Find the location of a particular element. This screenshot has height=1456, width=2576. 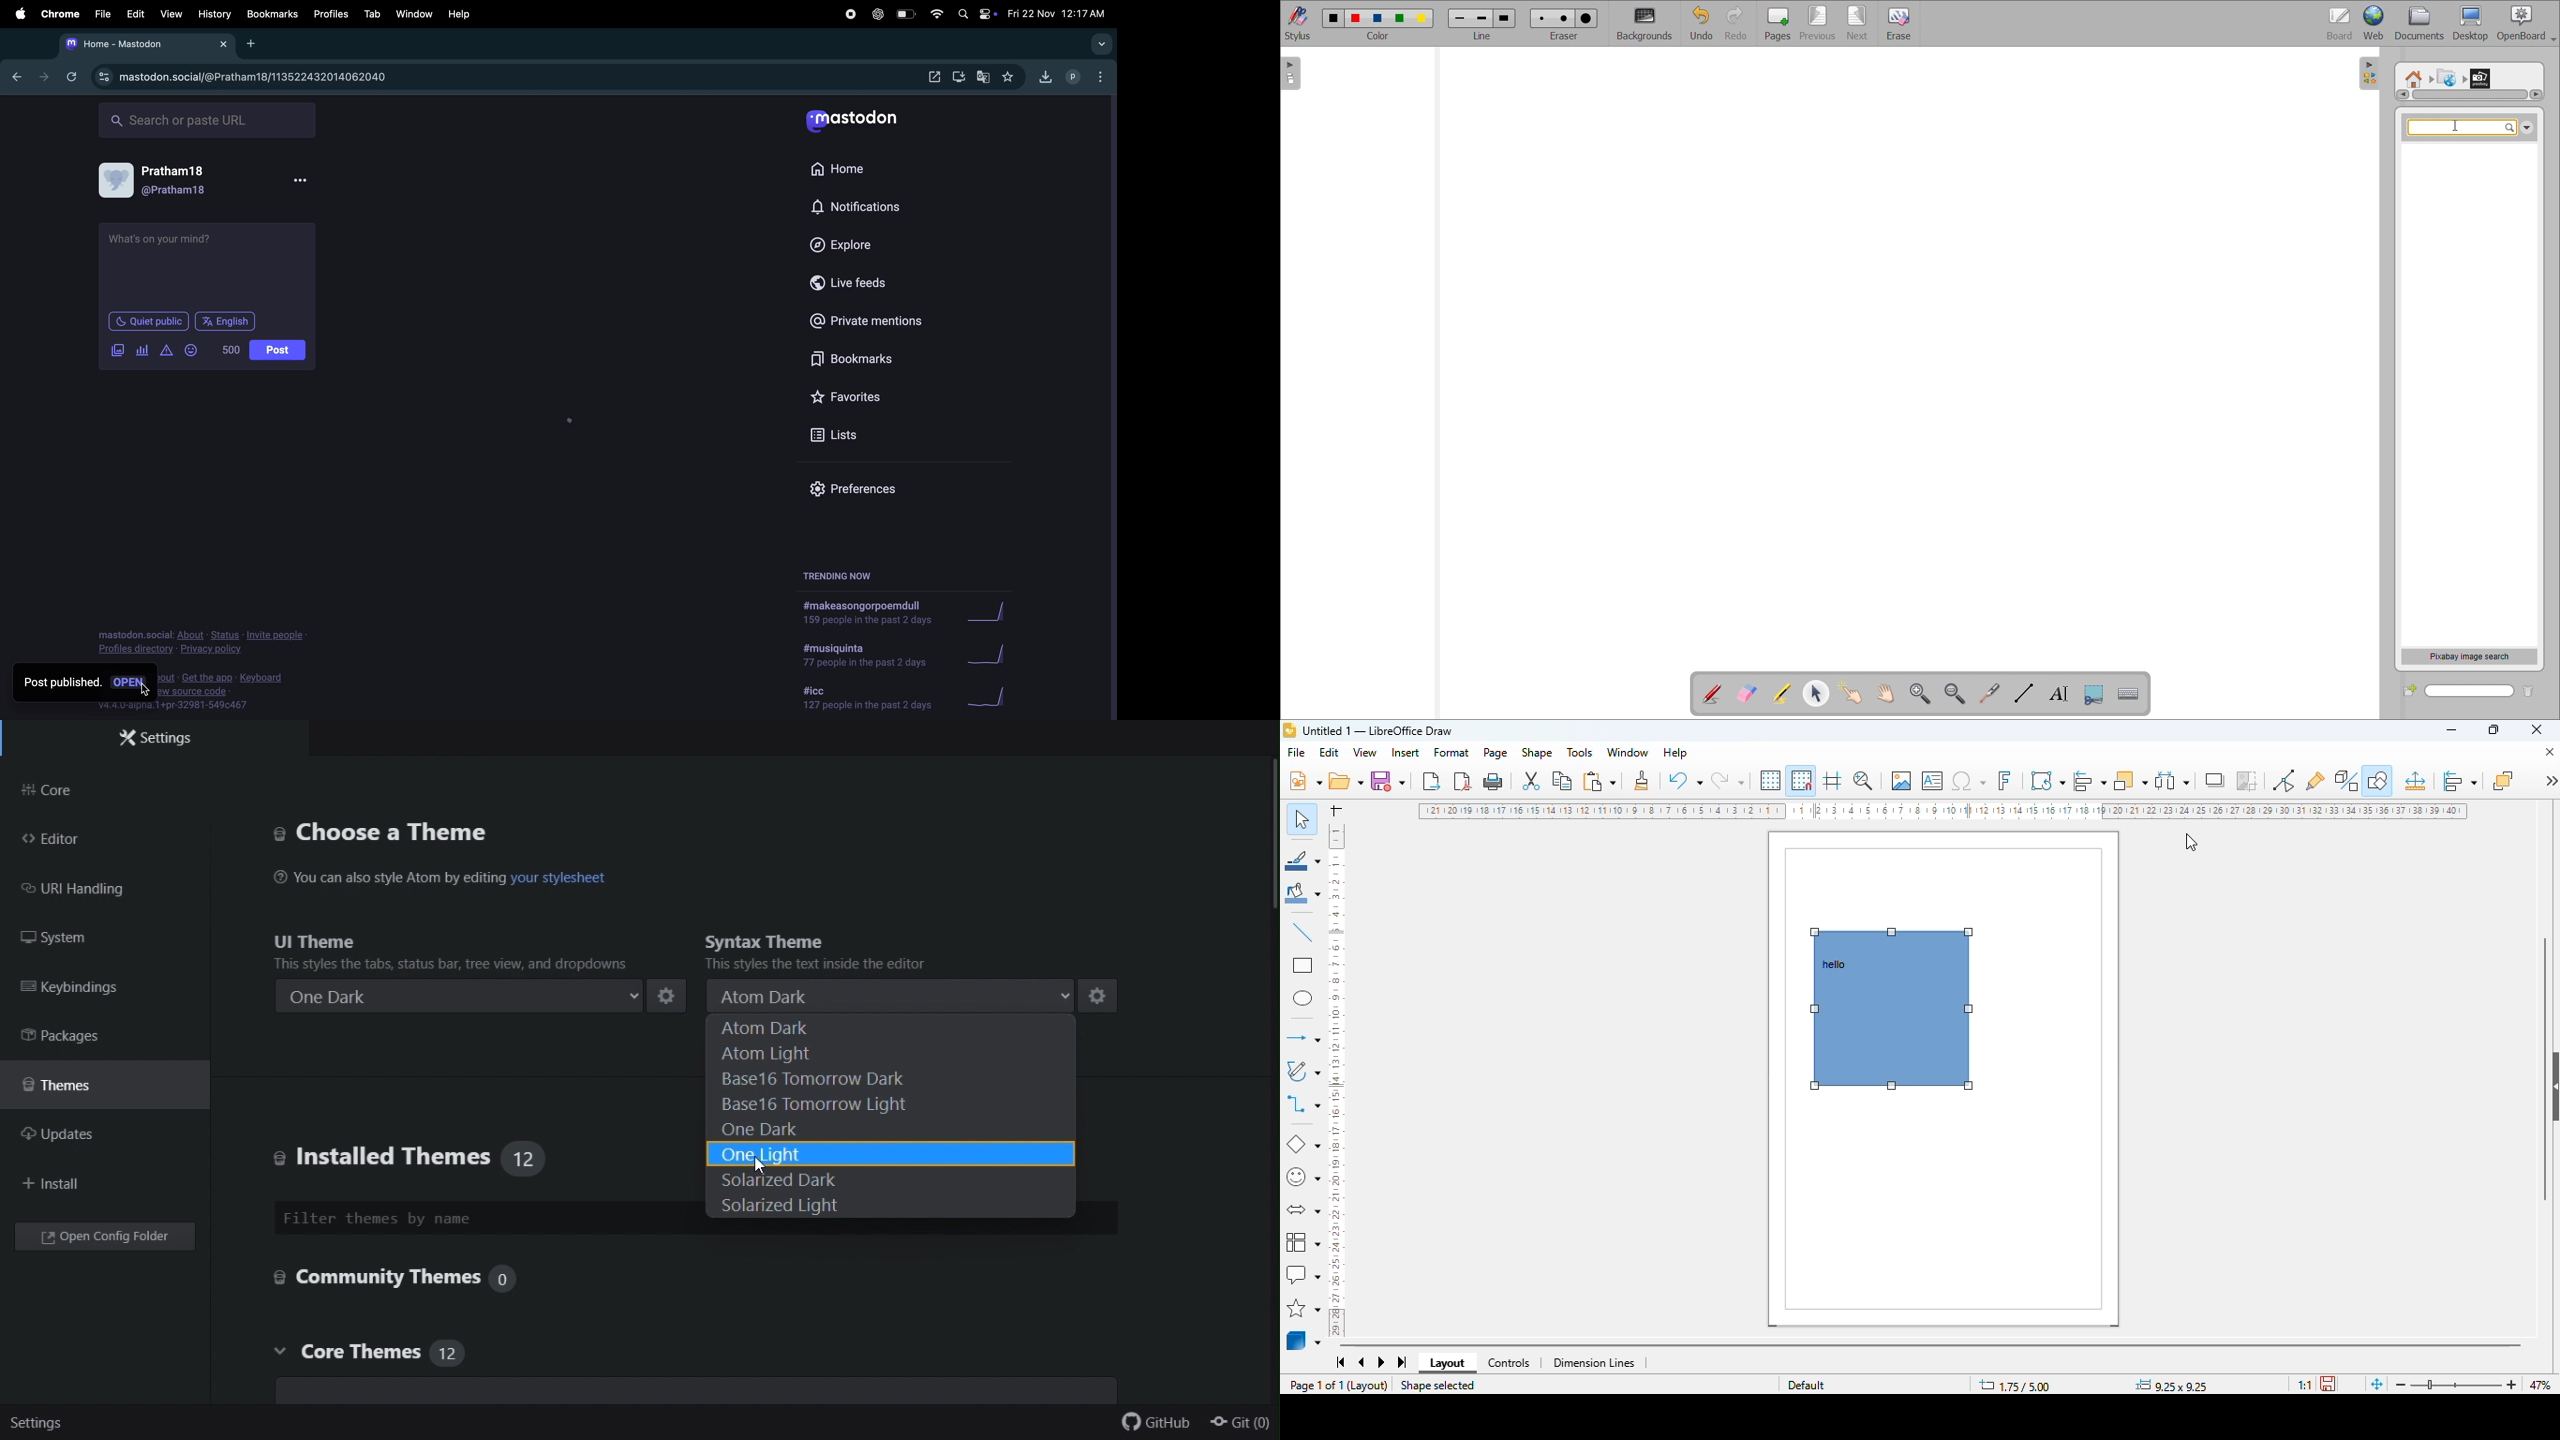

preference is located at coordinates (861, 488).